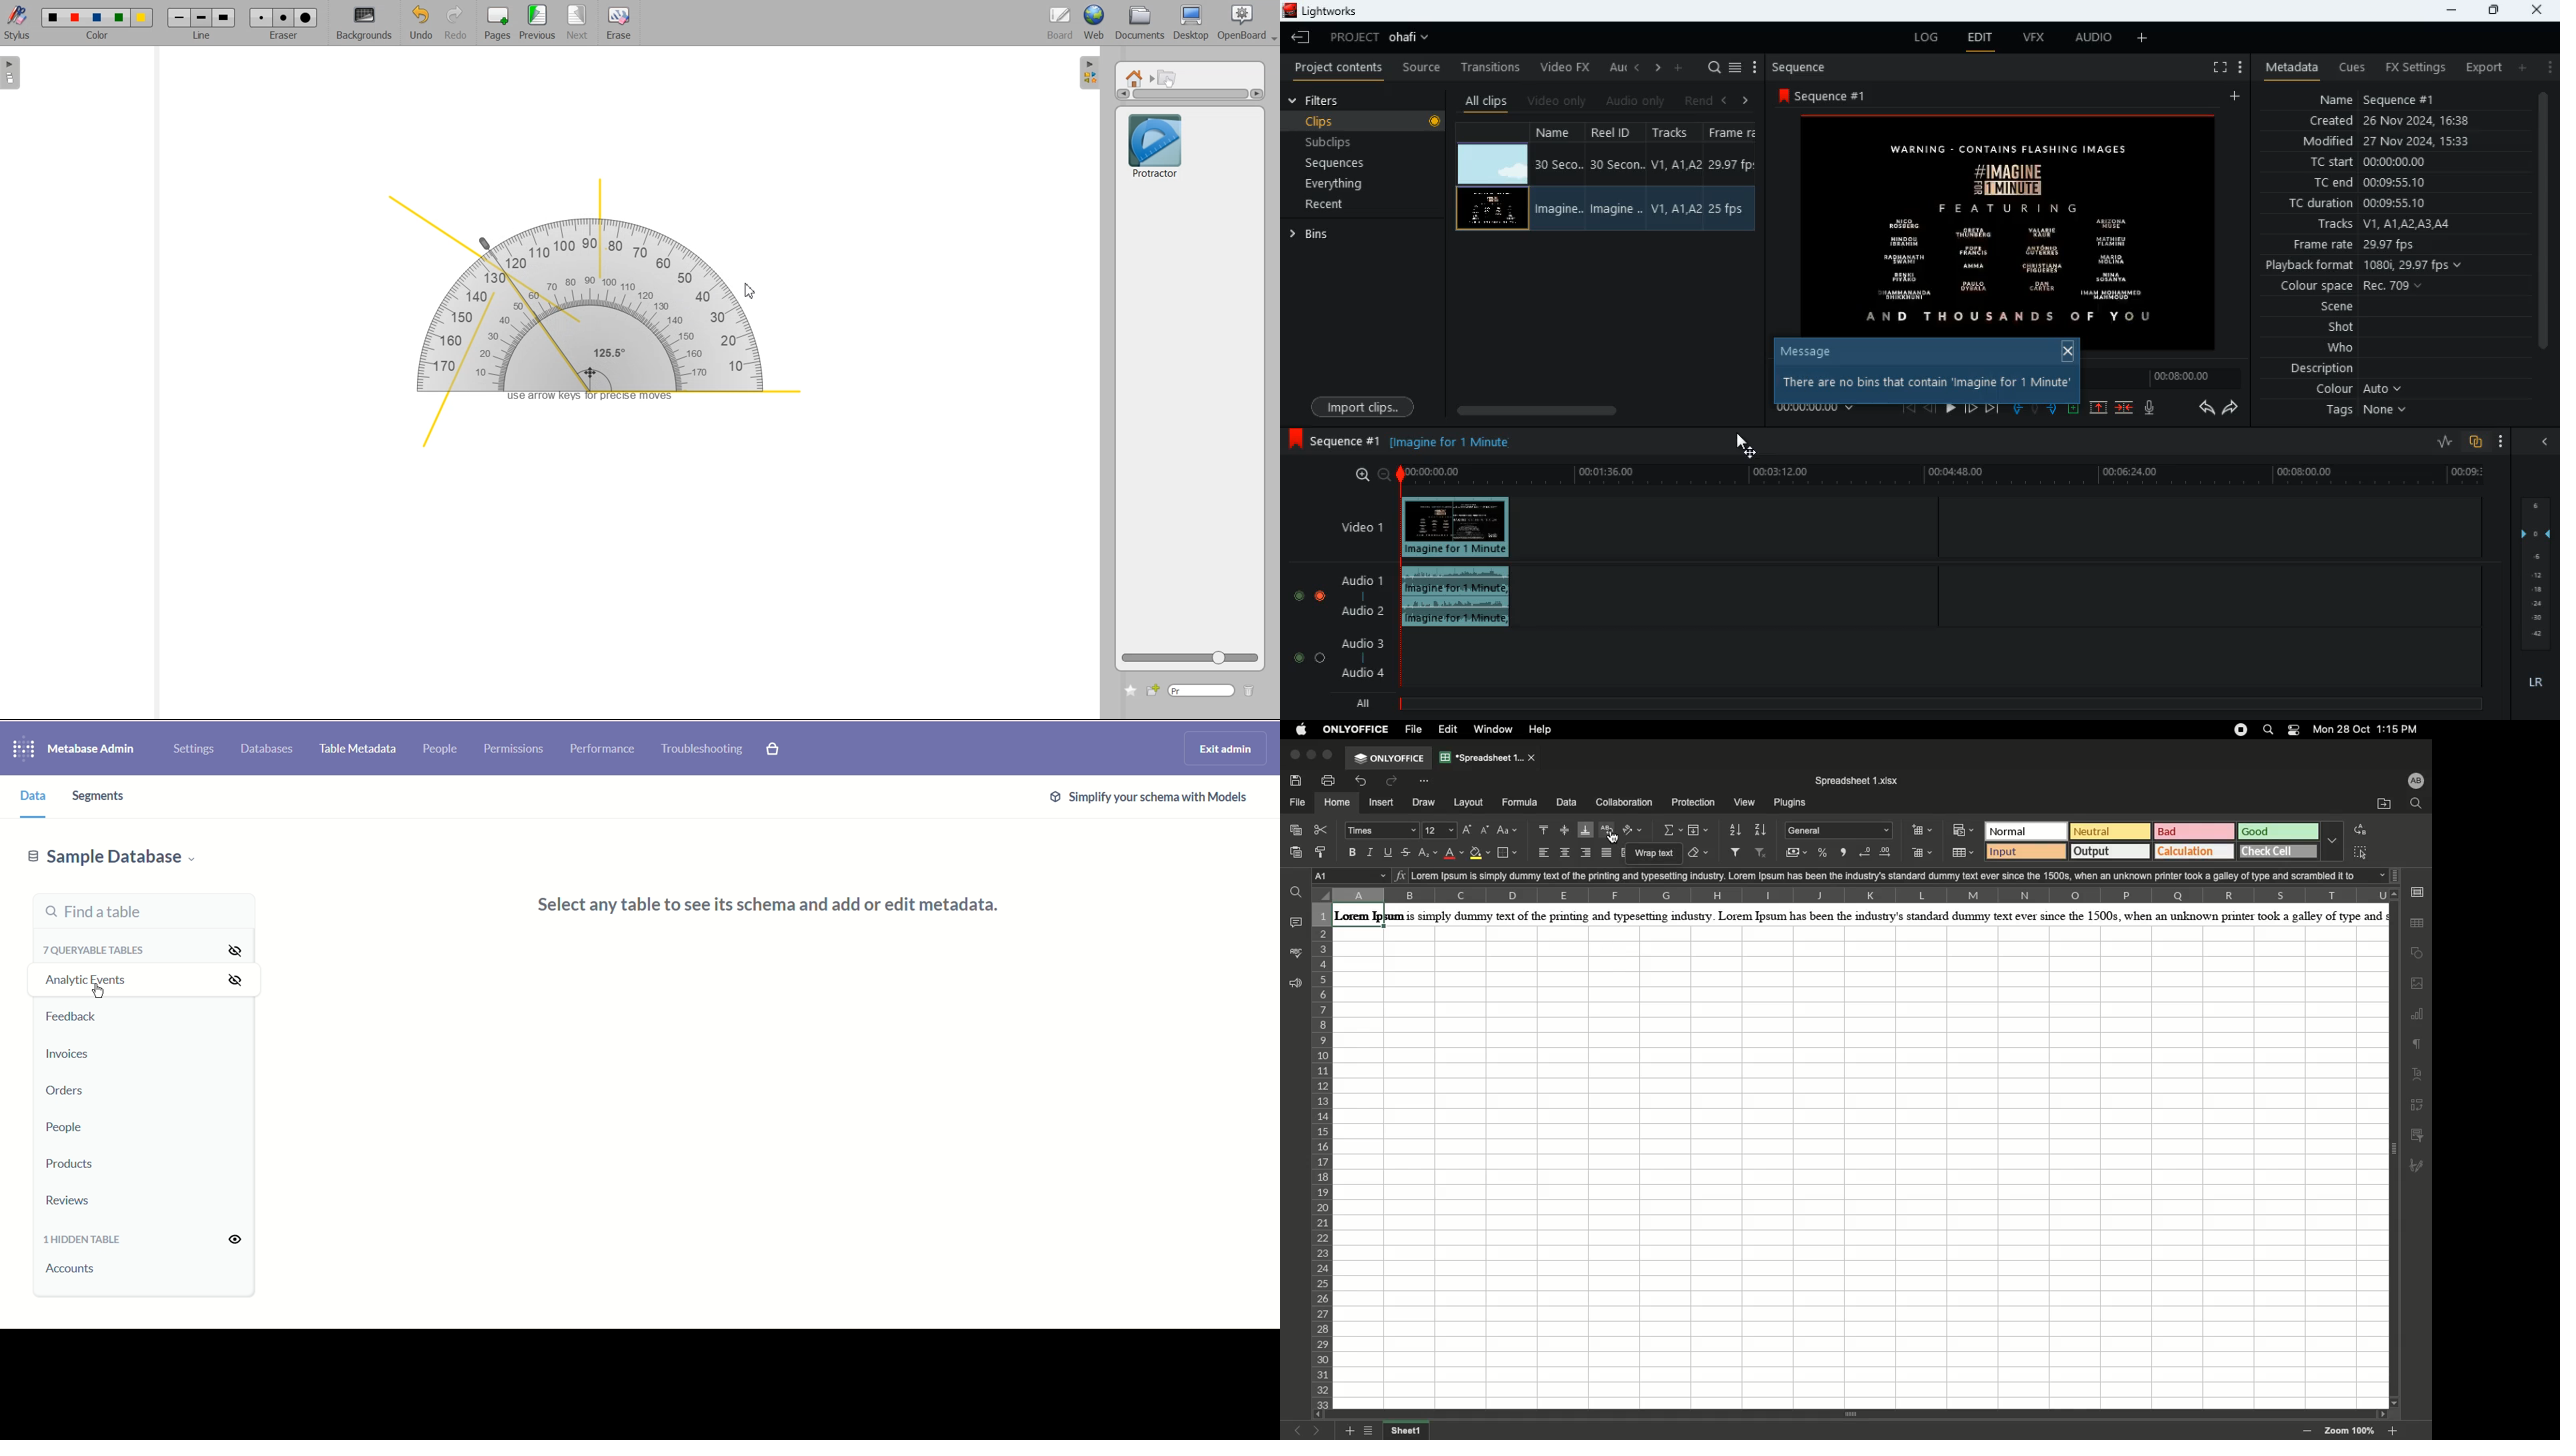  What do you see at coordinates (1947, 477) in the screenshot?
I see `timeline` at bounding box center [1947, 477].